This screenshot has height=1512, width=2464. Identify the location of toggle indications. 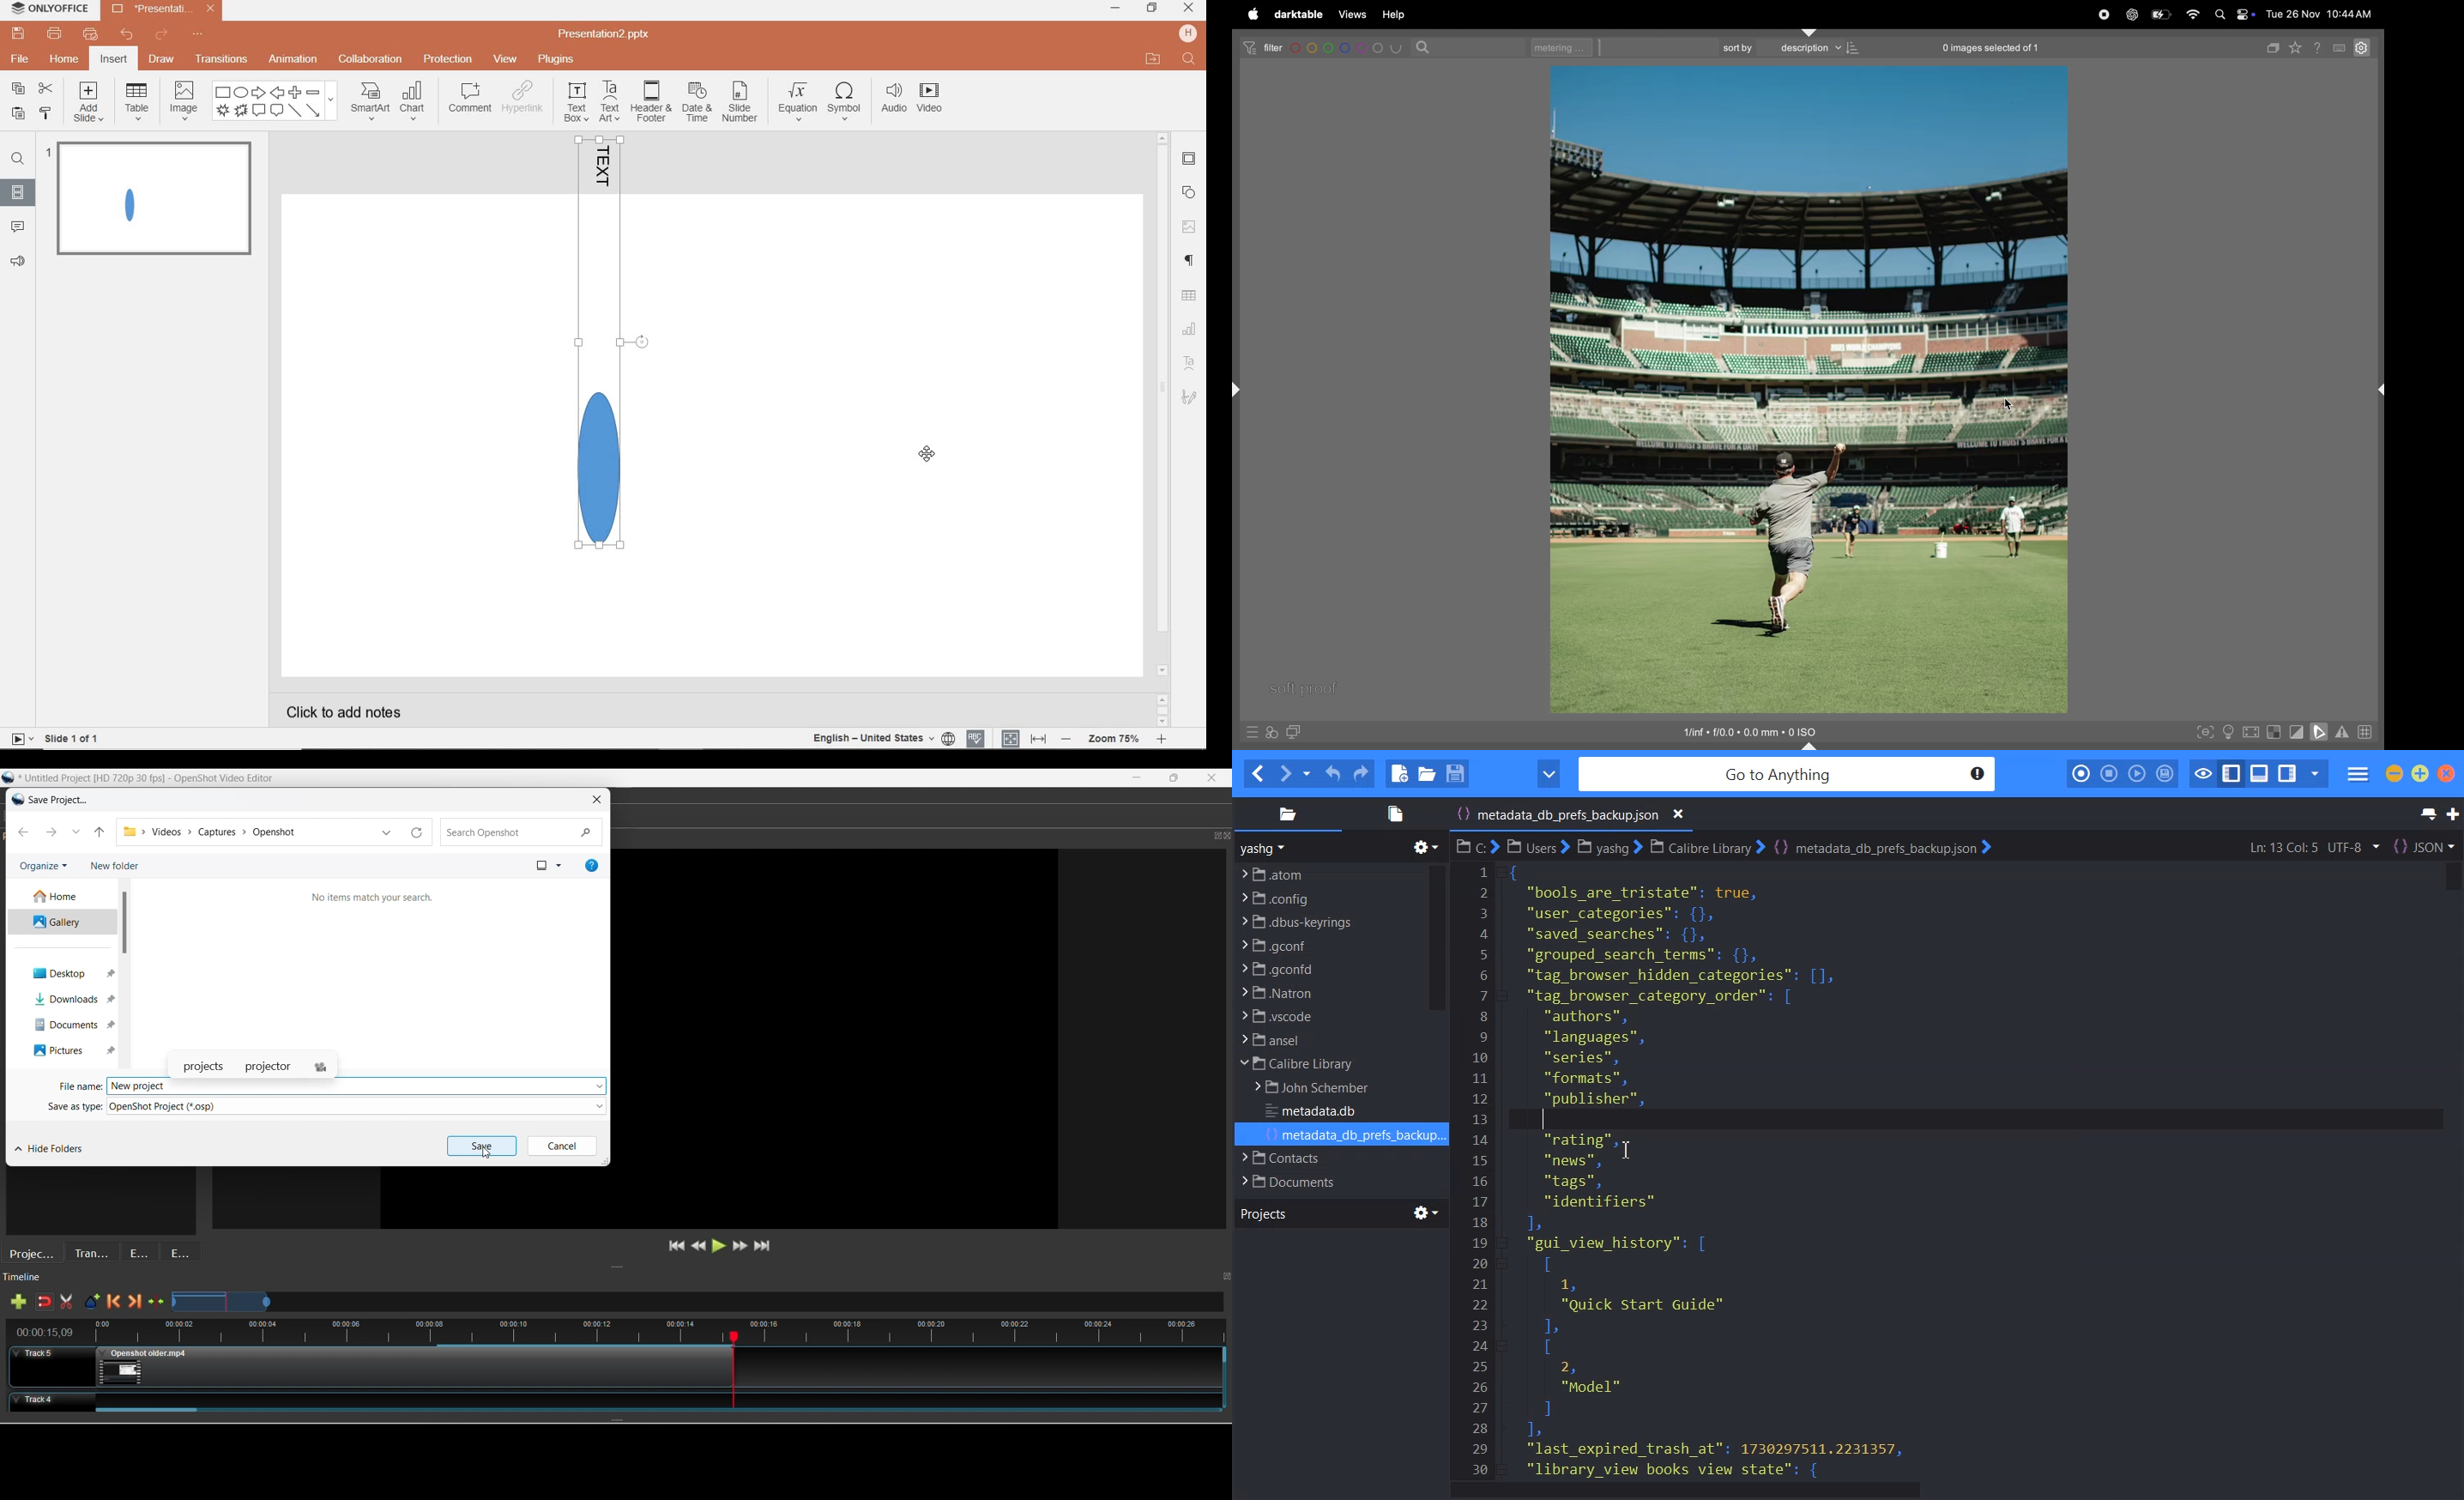
(2276, 731).